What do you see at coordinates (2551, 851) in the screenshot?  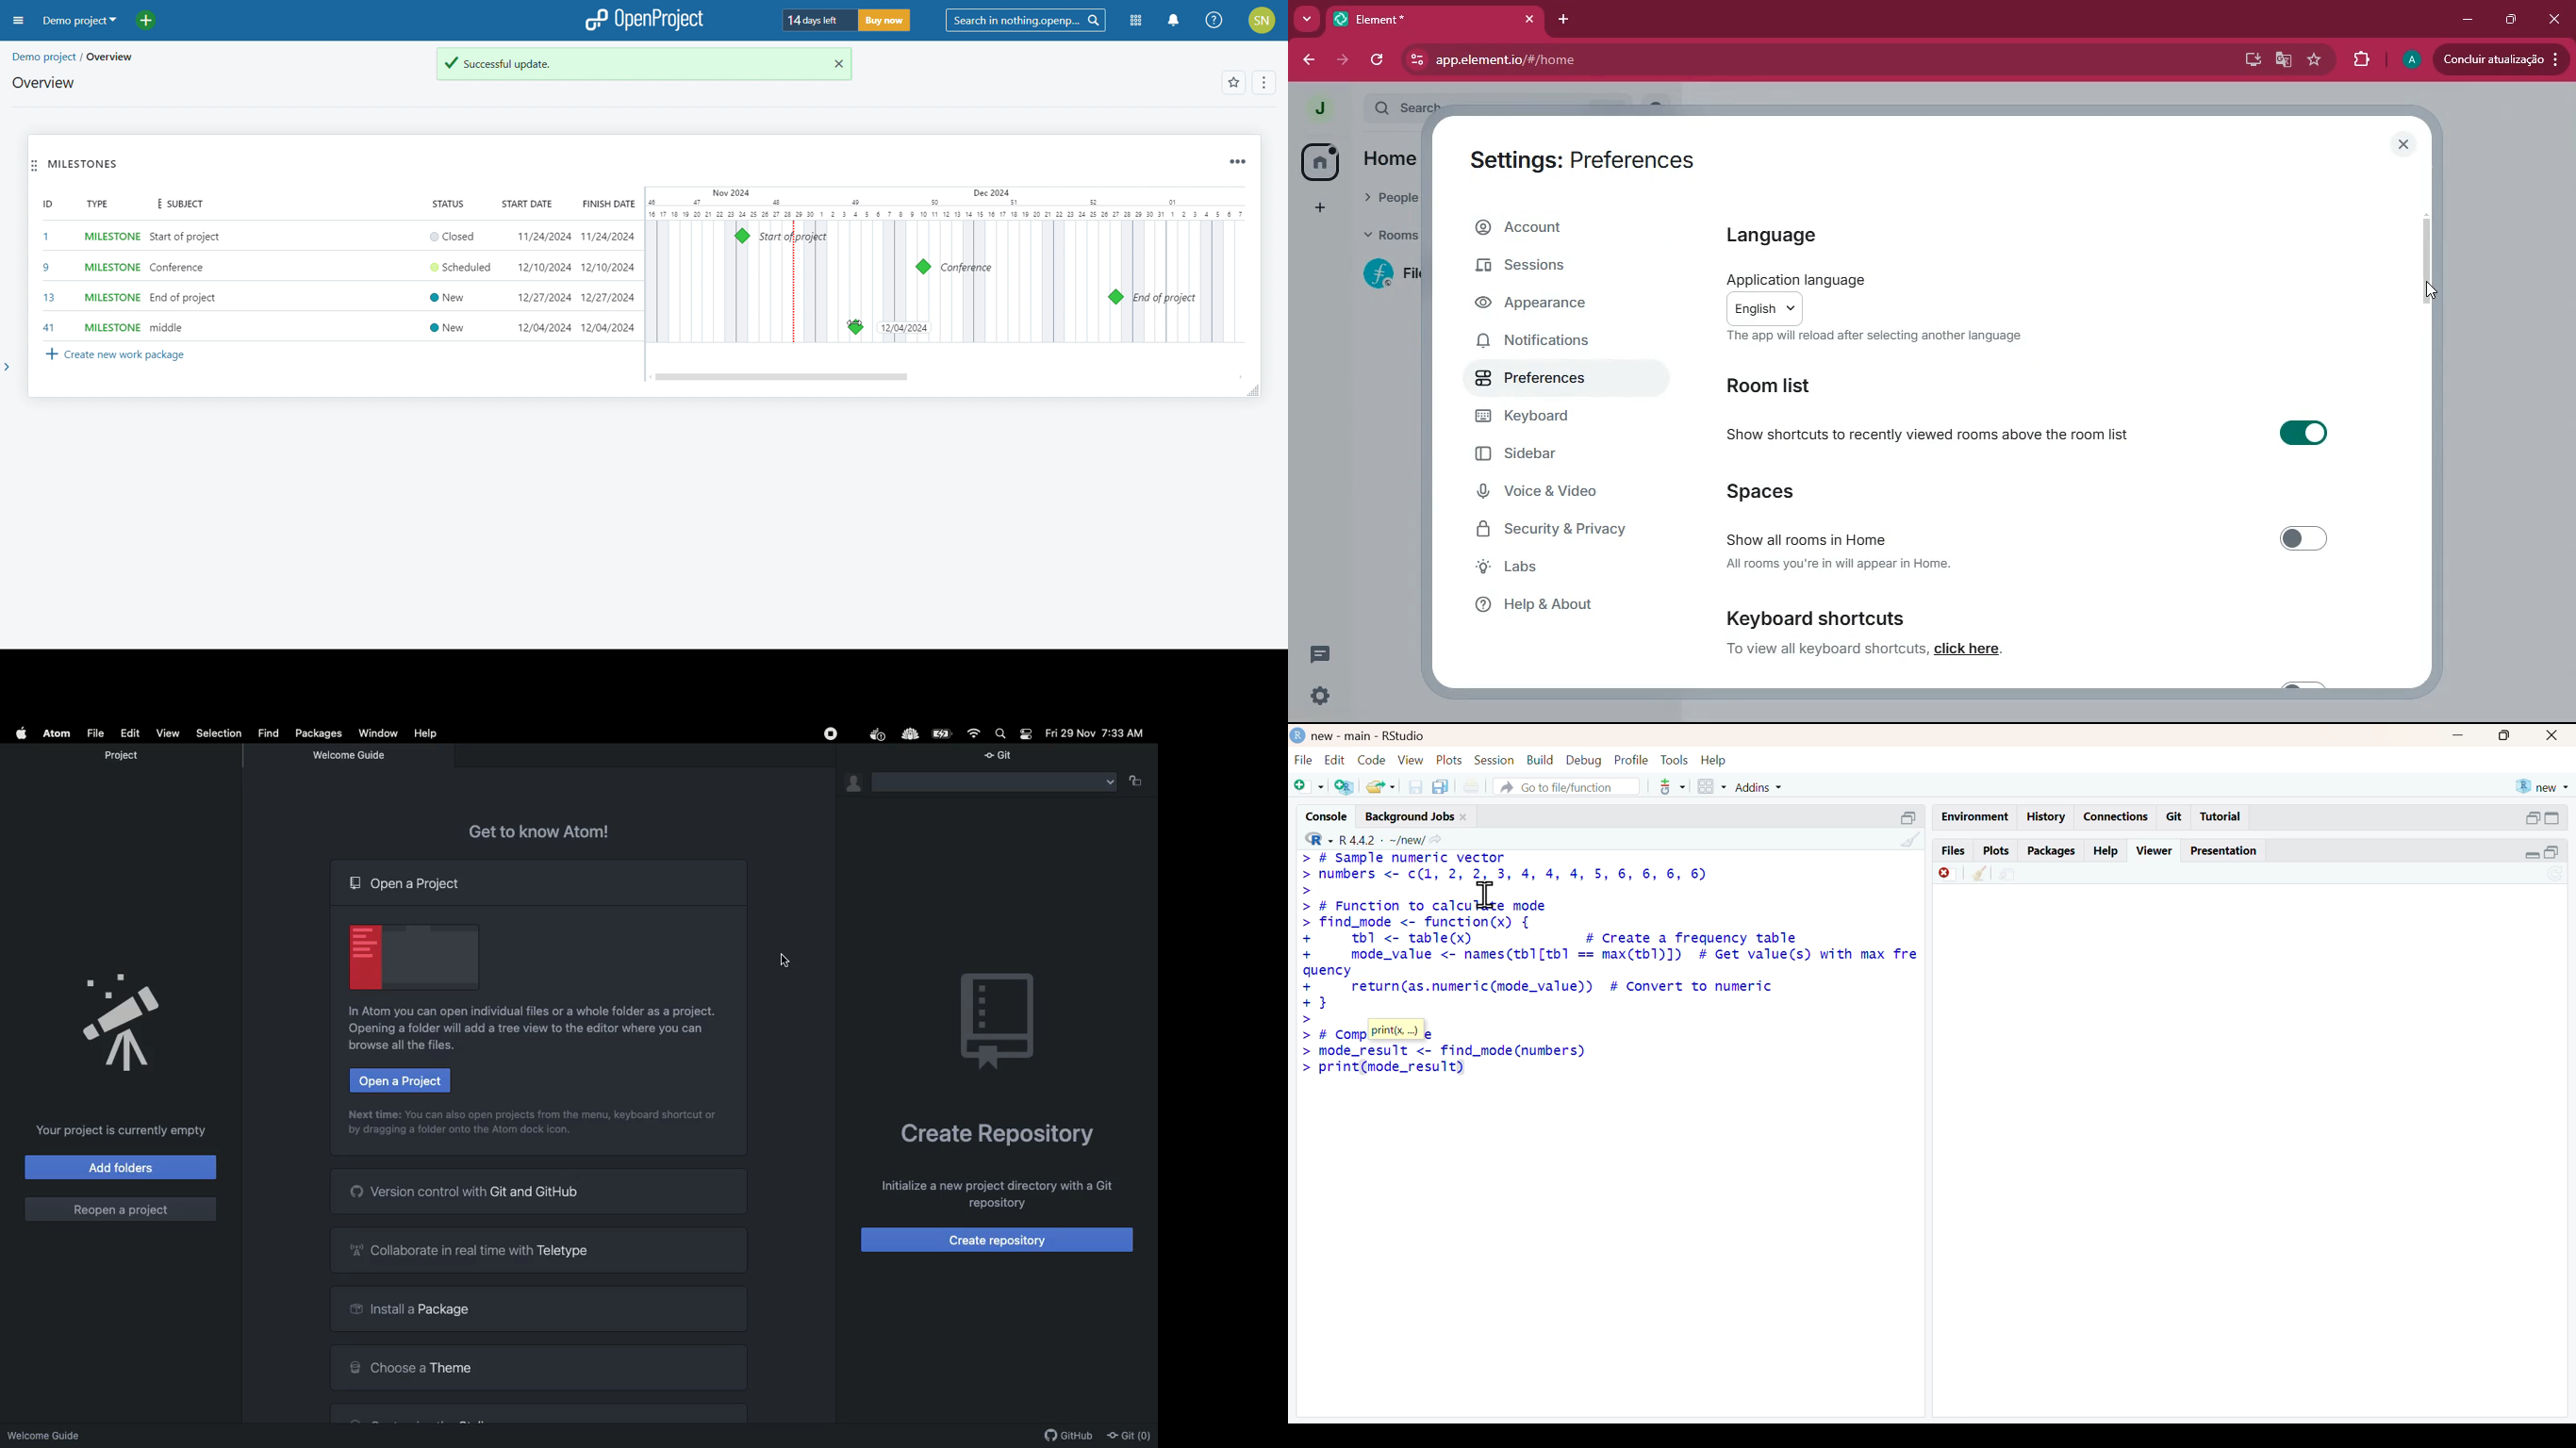 I see `open in separate window` at bounding box center [2551, 851].